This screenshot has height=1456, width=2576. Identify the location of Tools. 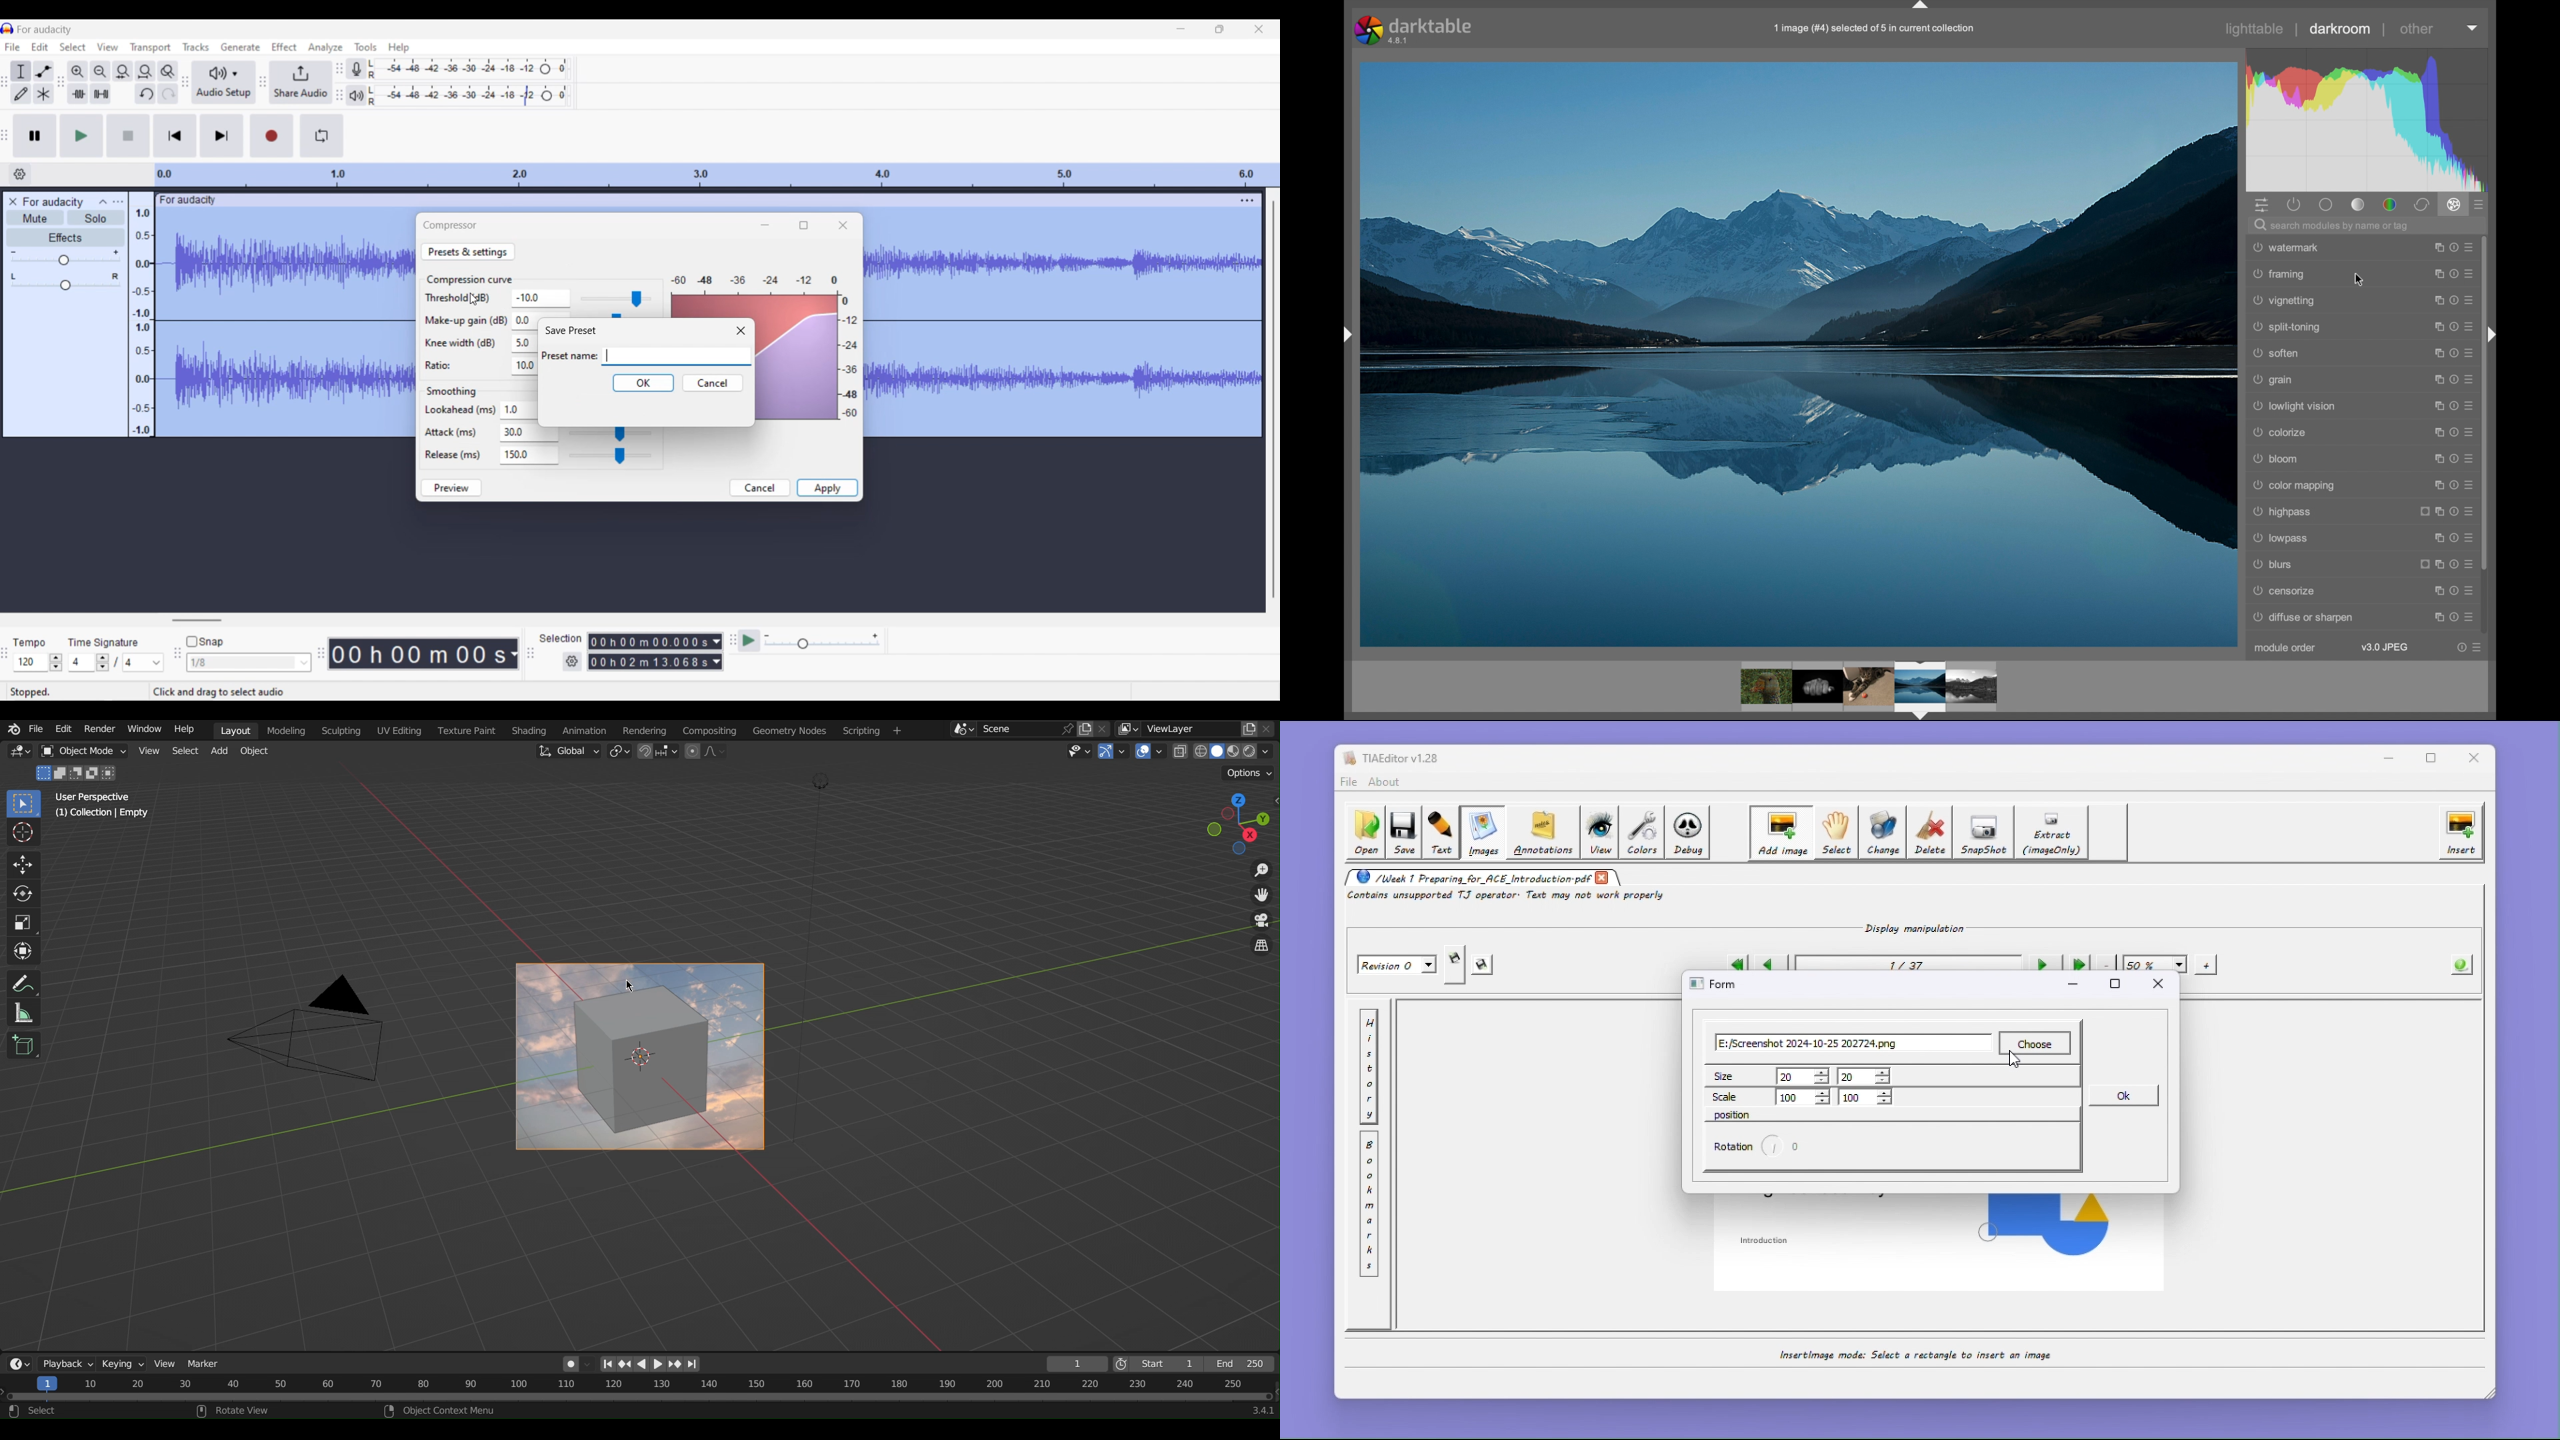
(365, 46).